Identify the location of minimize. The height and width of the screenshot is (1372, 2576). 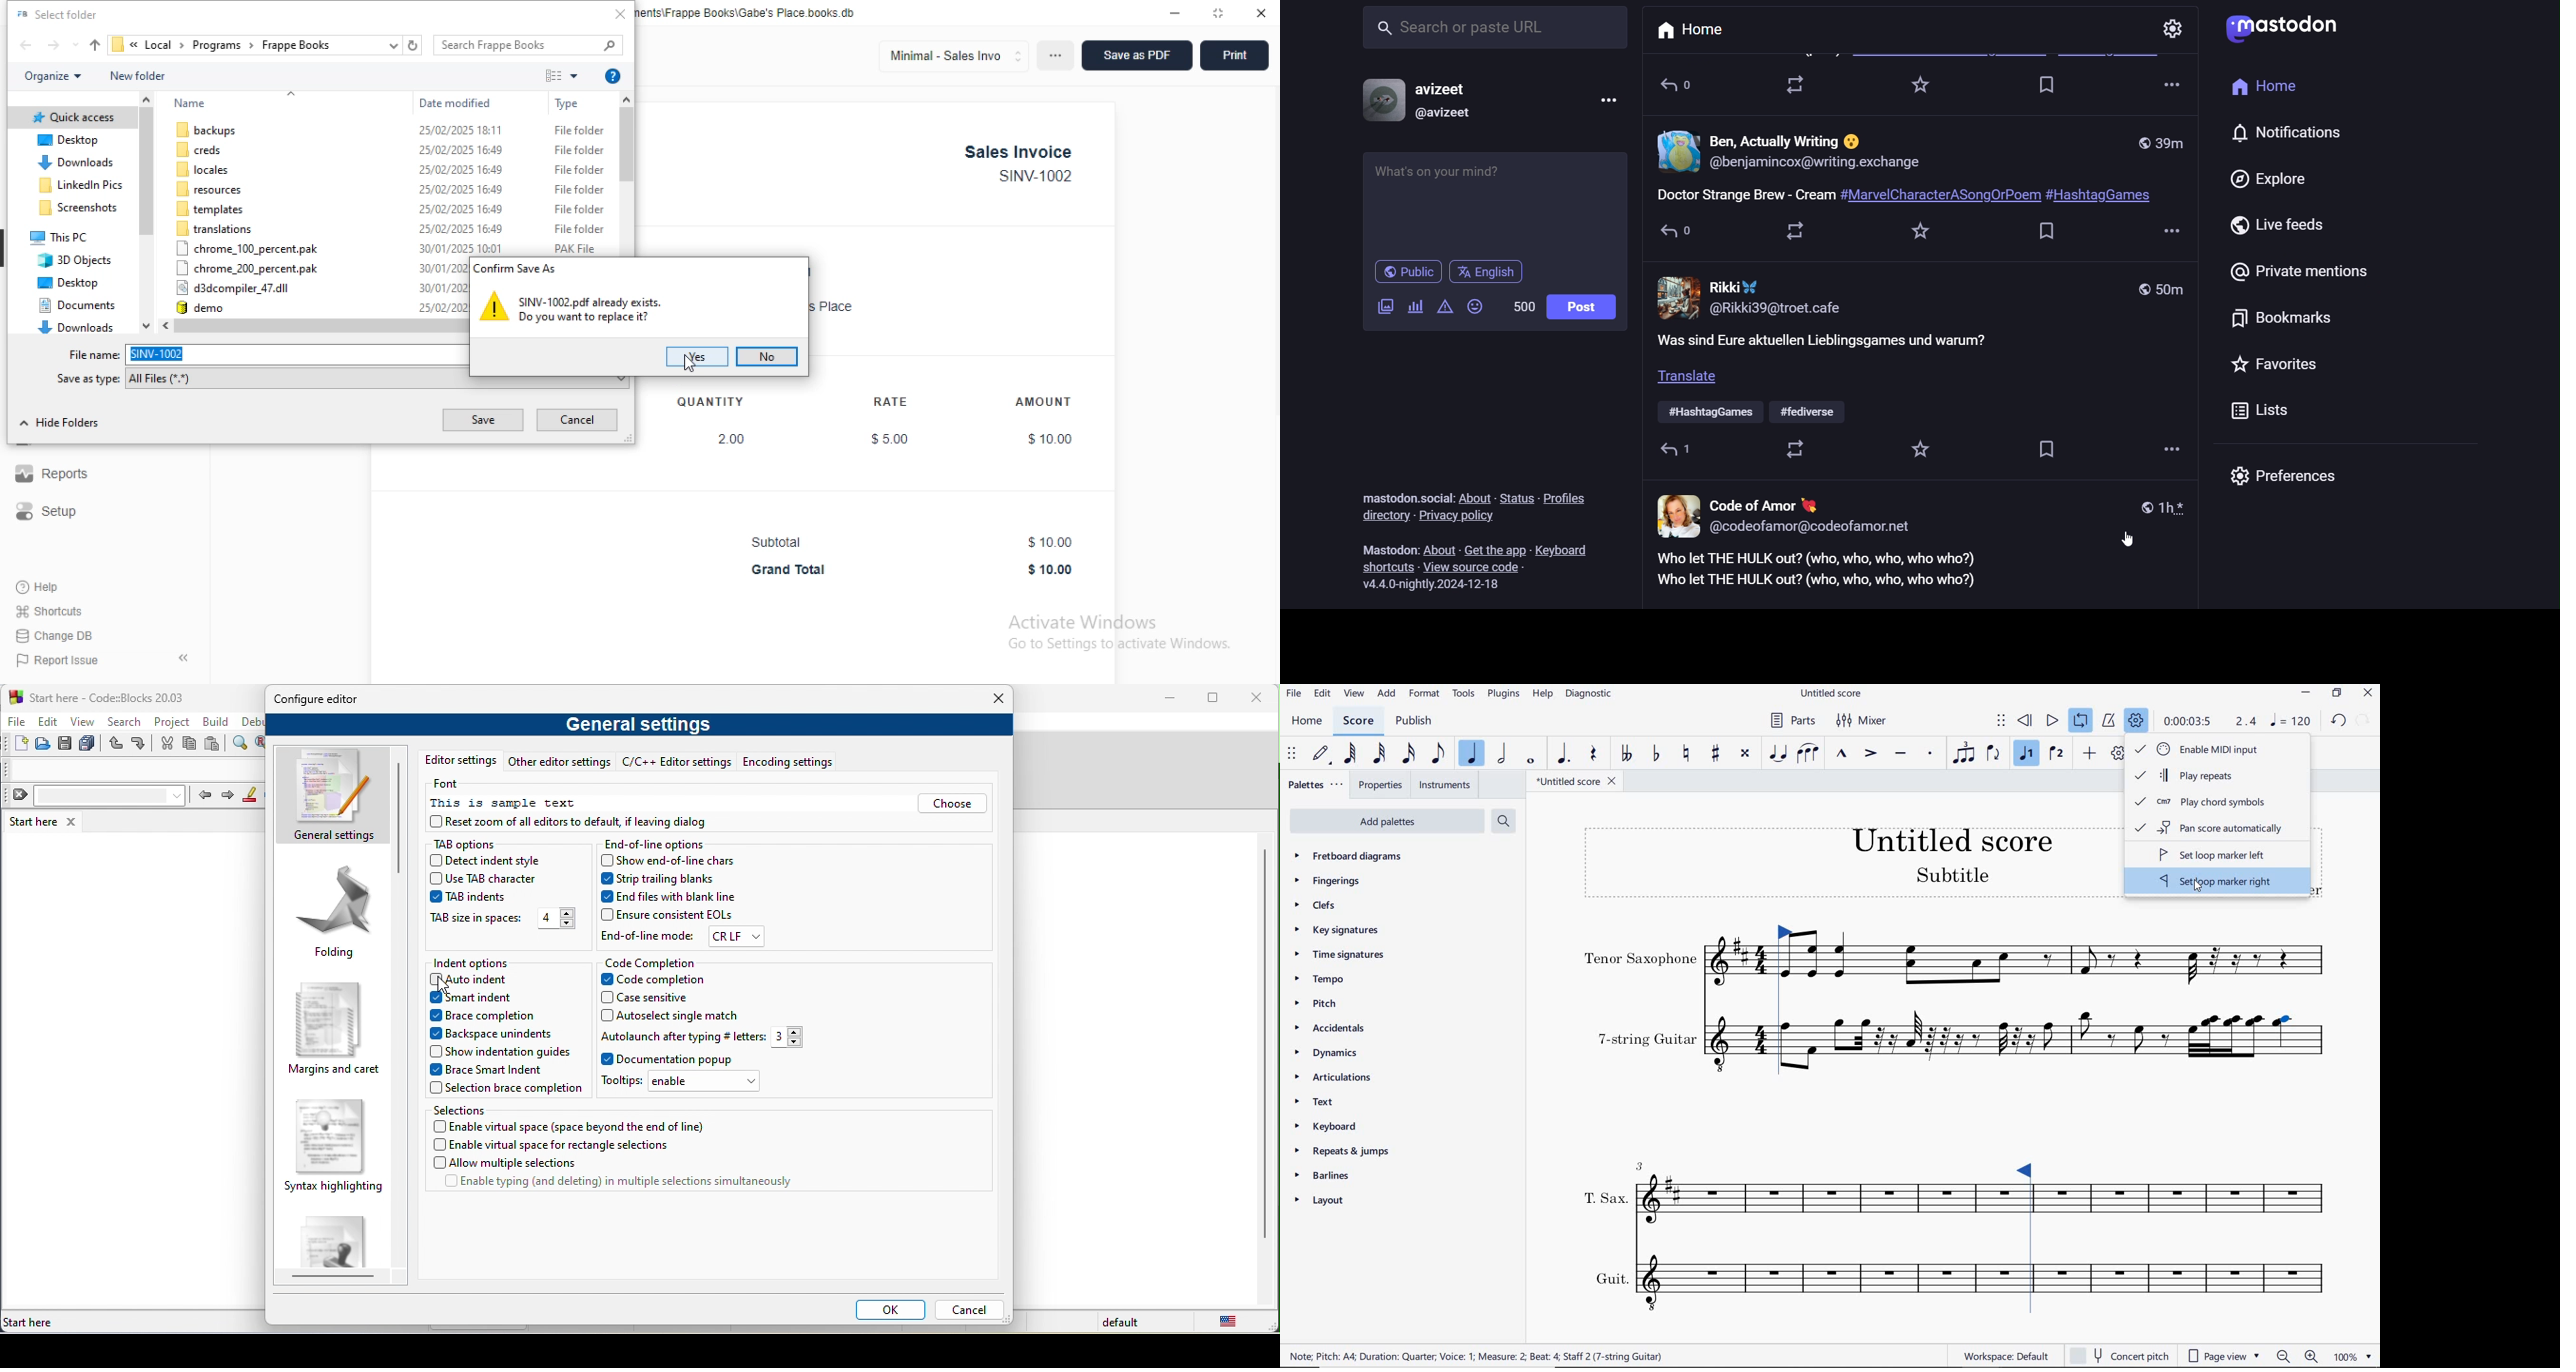
(1175, 13).